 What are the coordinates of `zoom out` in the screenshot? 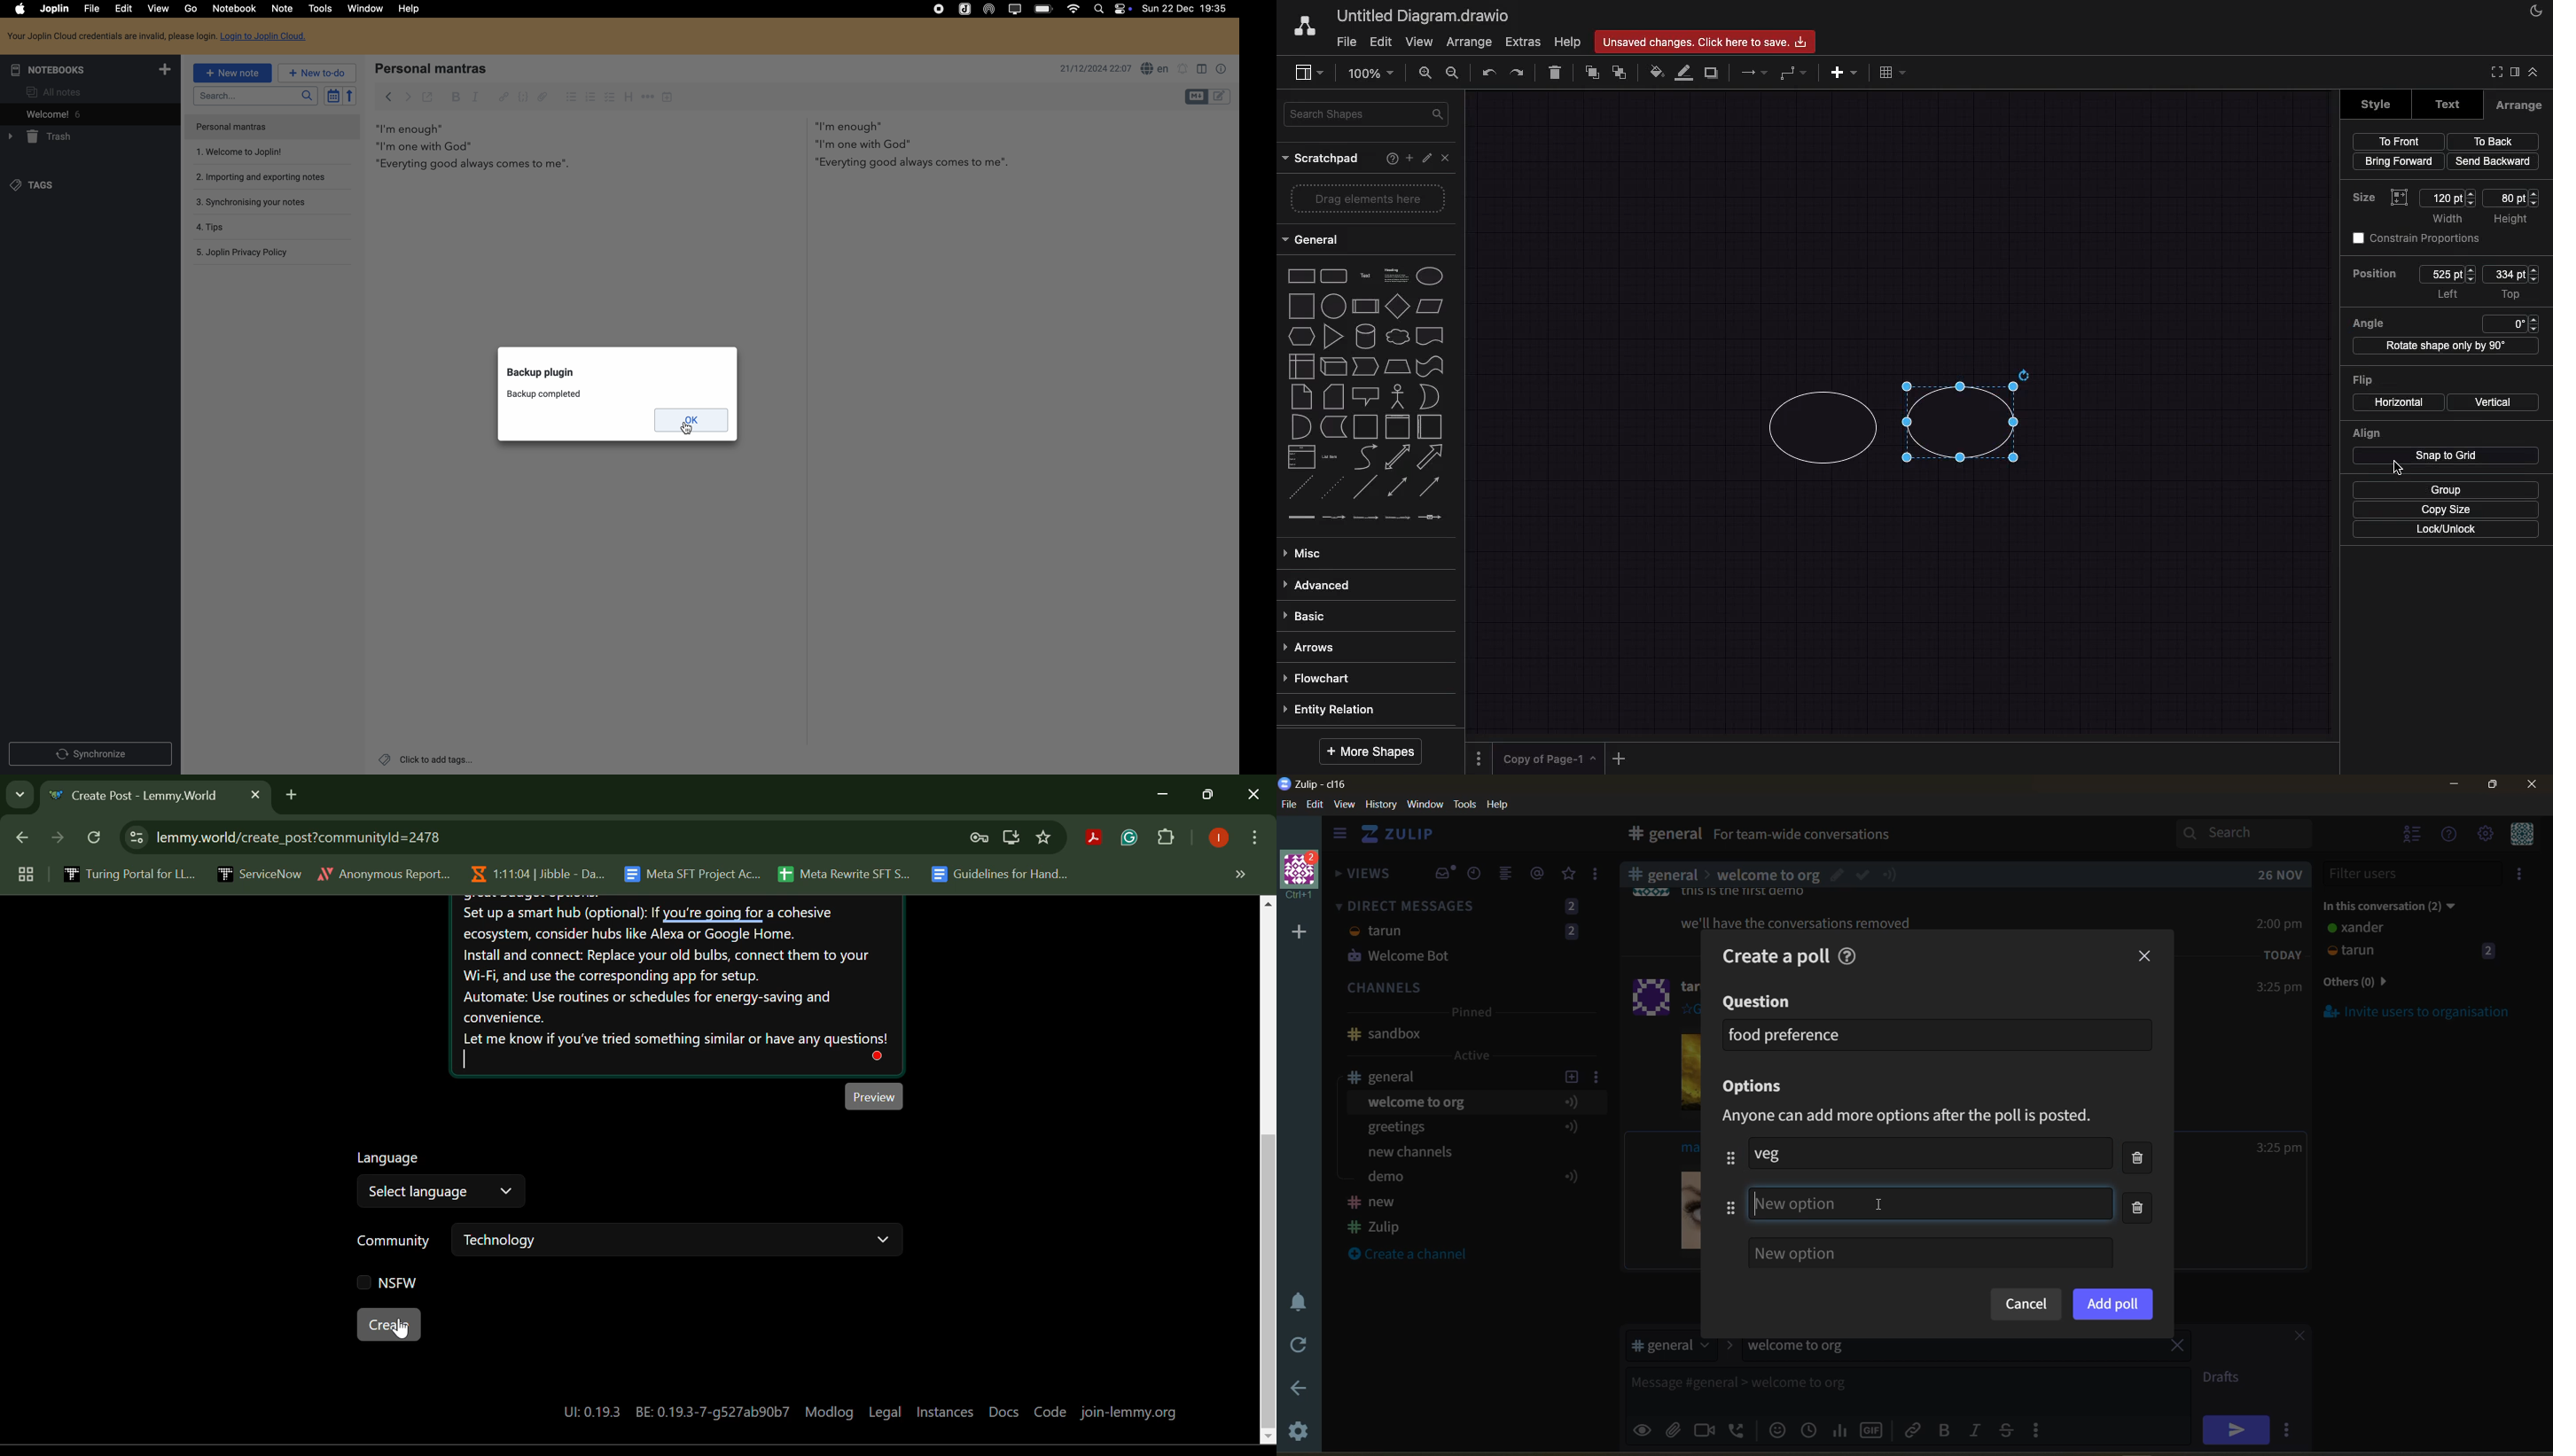 It's located at (1454, 73).